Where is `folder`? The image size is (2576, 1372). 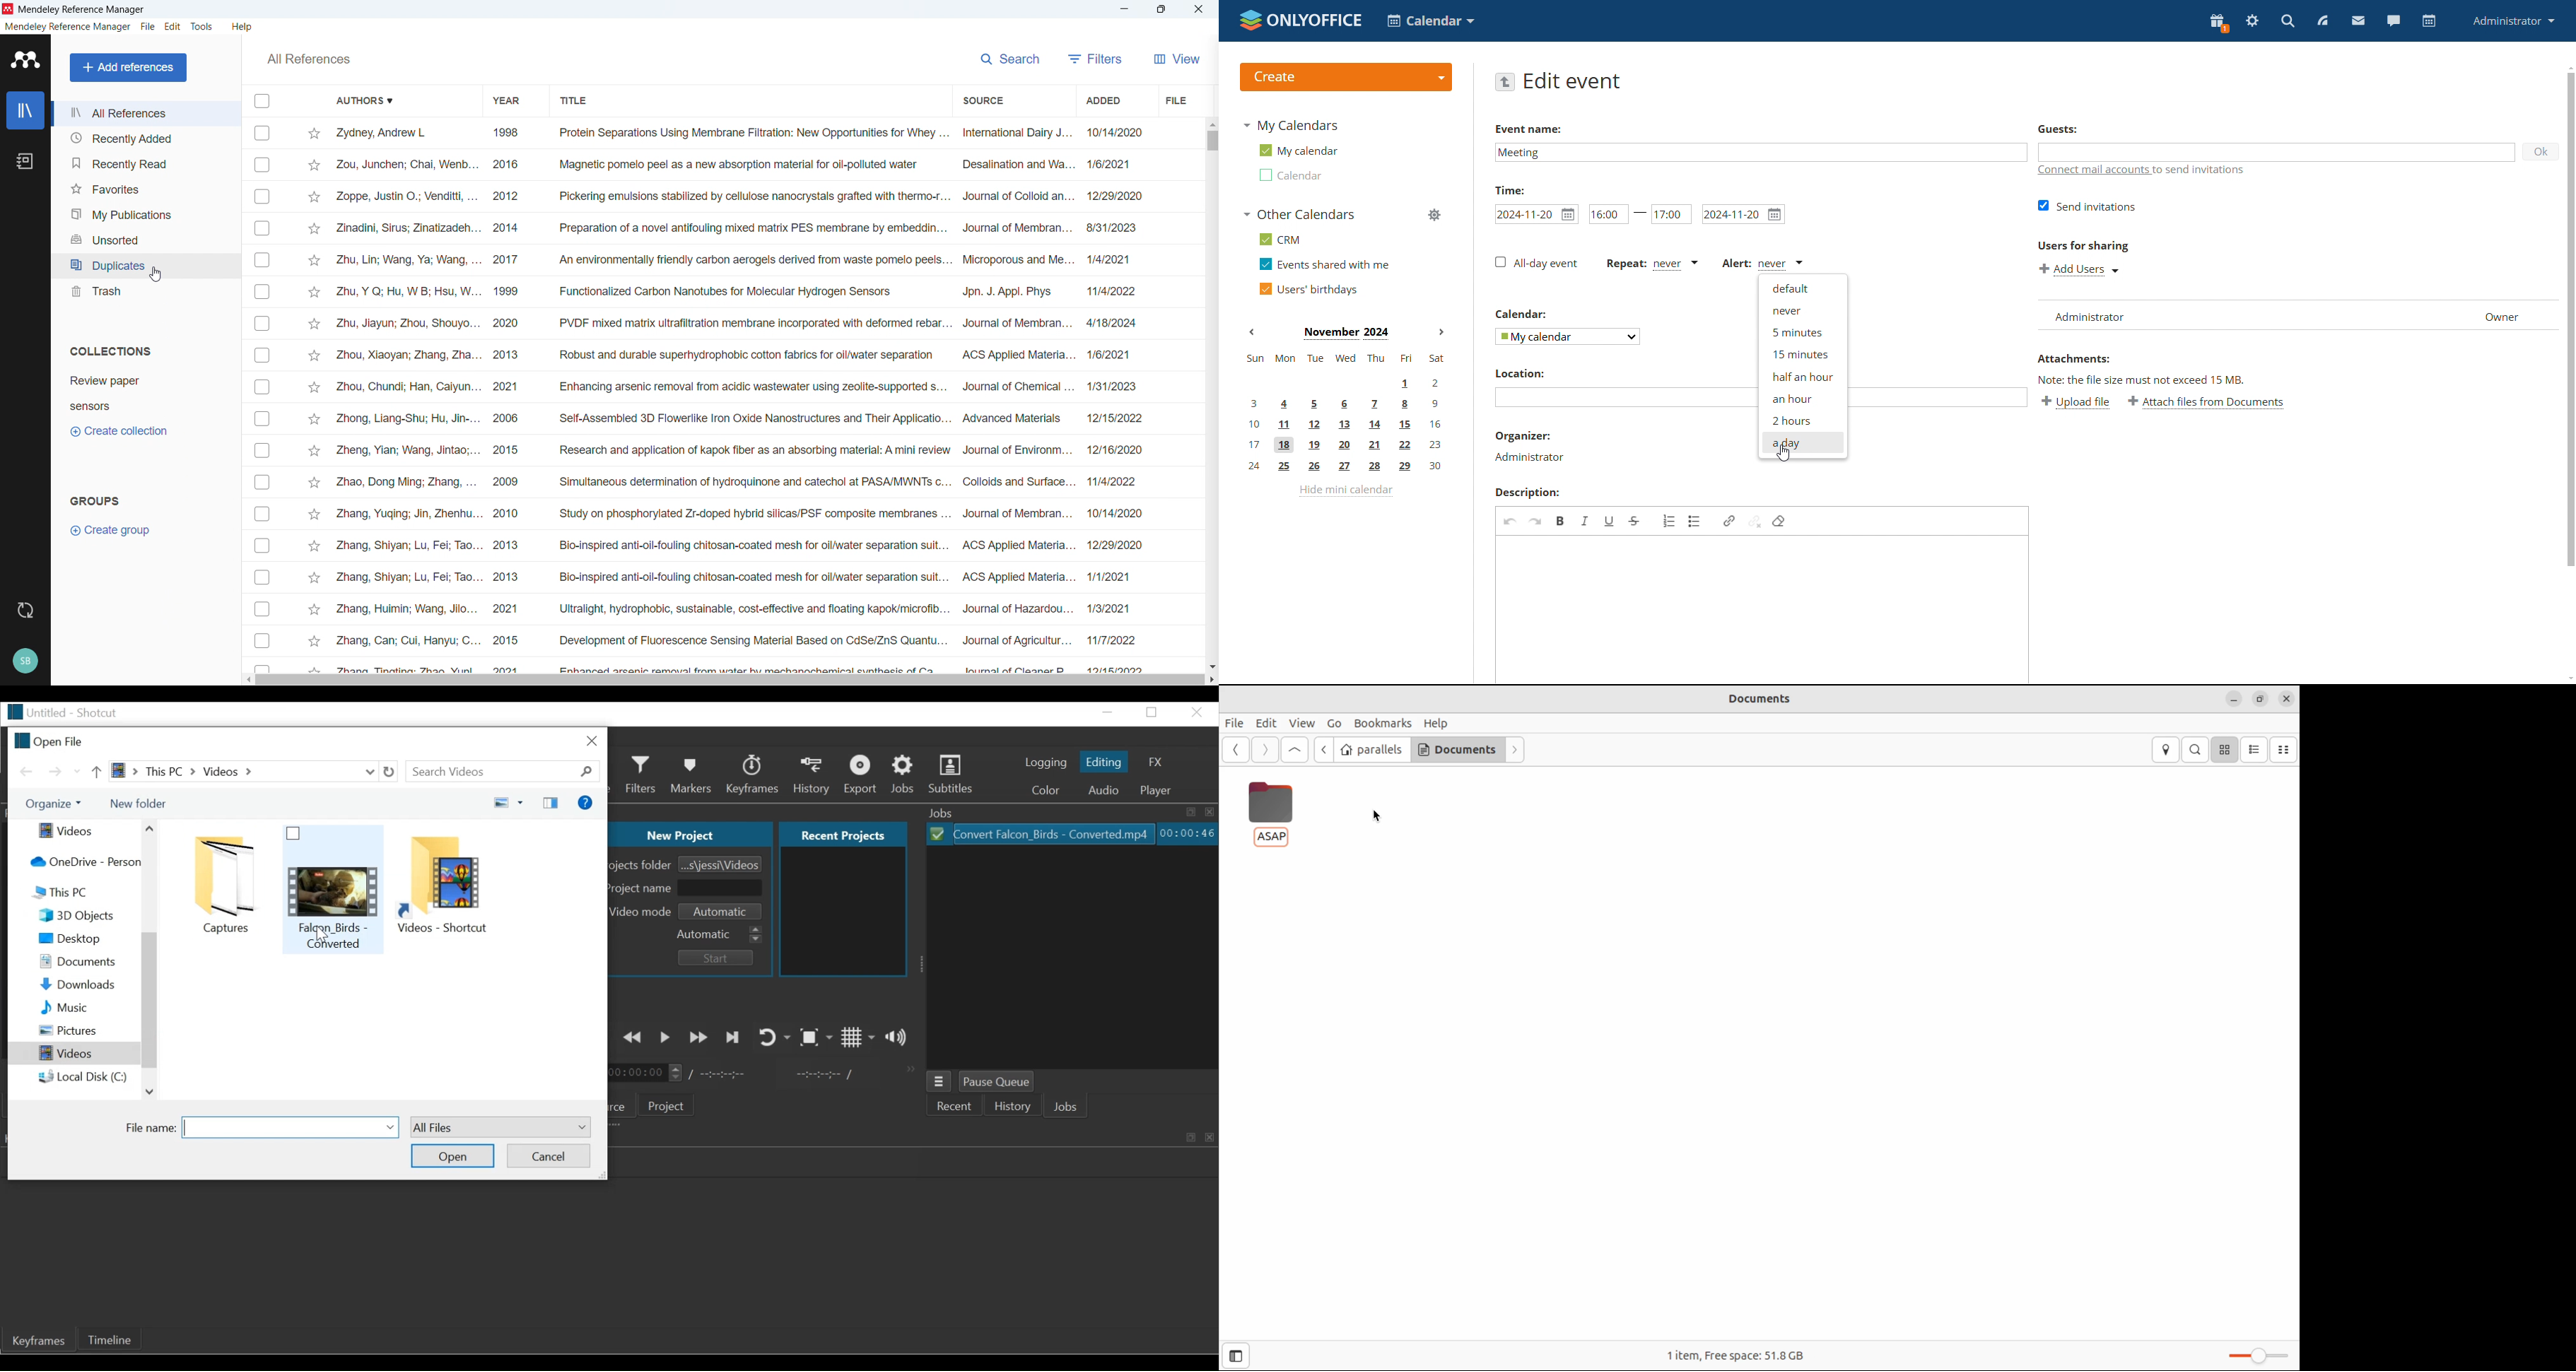 folder is located at coordinates (333, 889).